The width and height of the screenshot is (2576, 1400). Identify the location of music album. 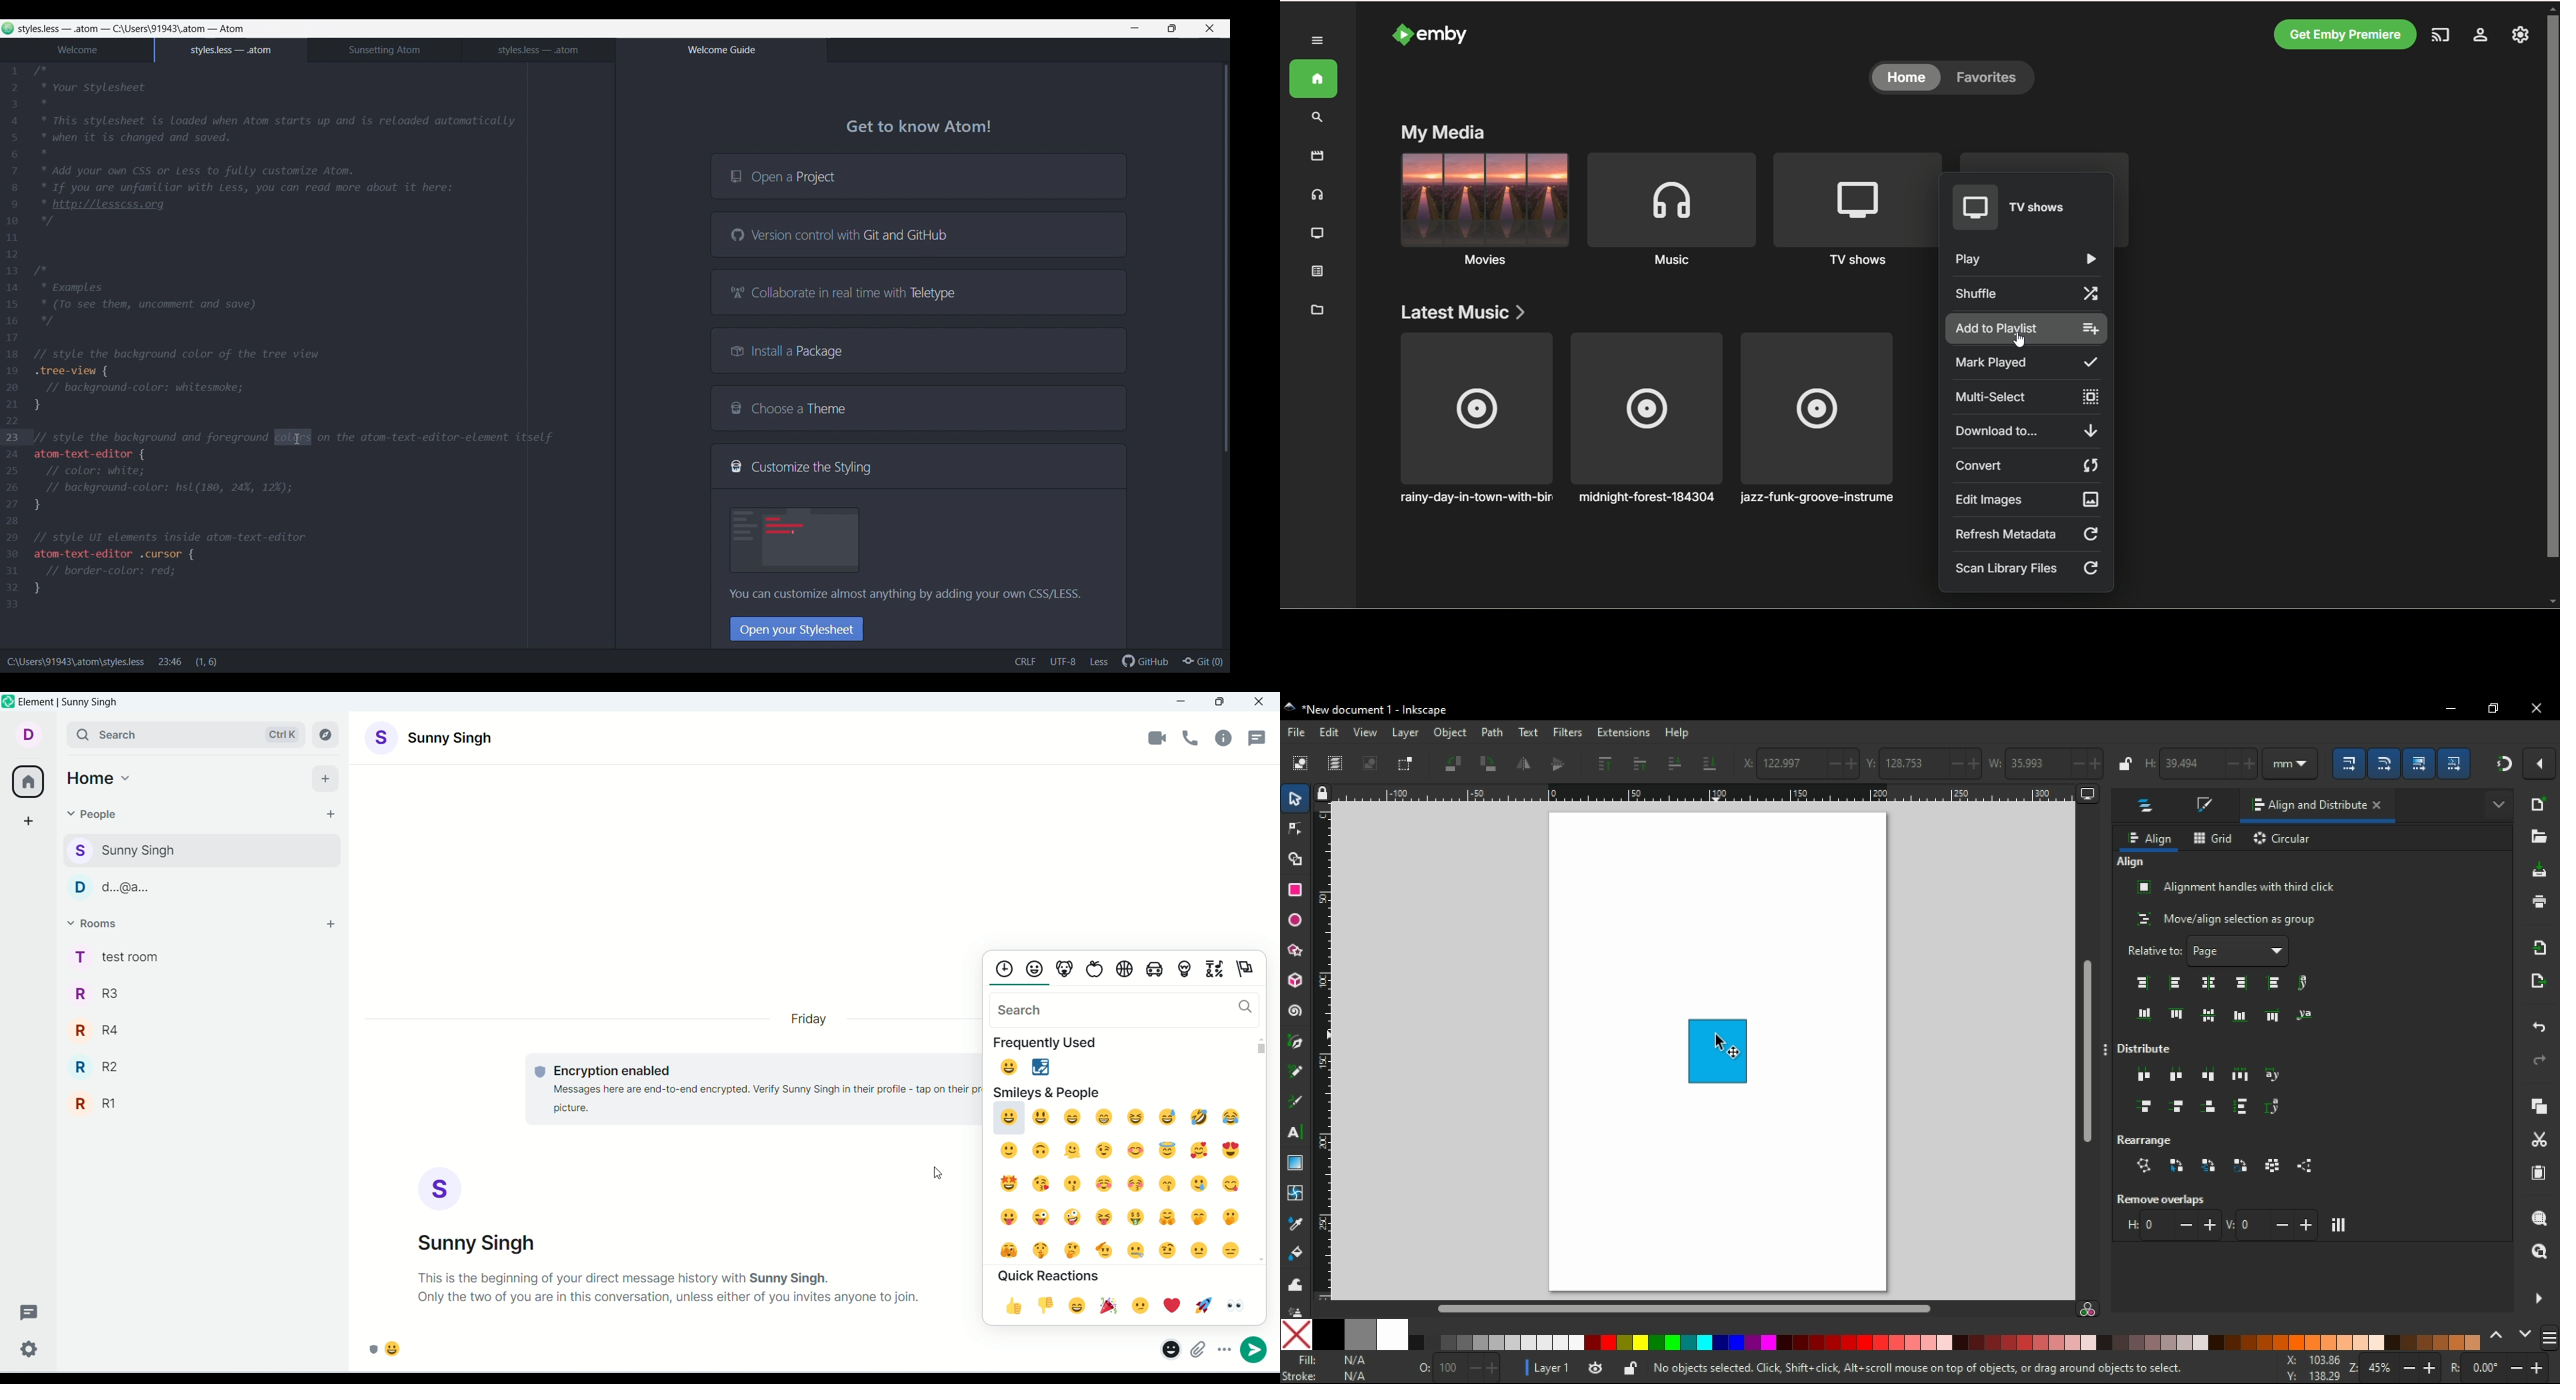
(1818, 419).